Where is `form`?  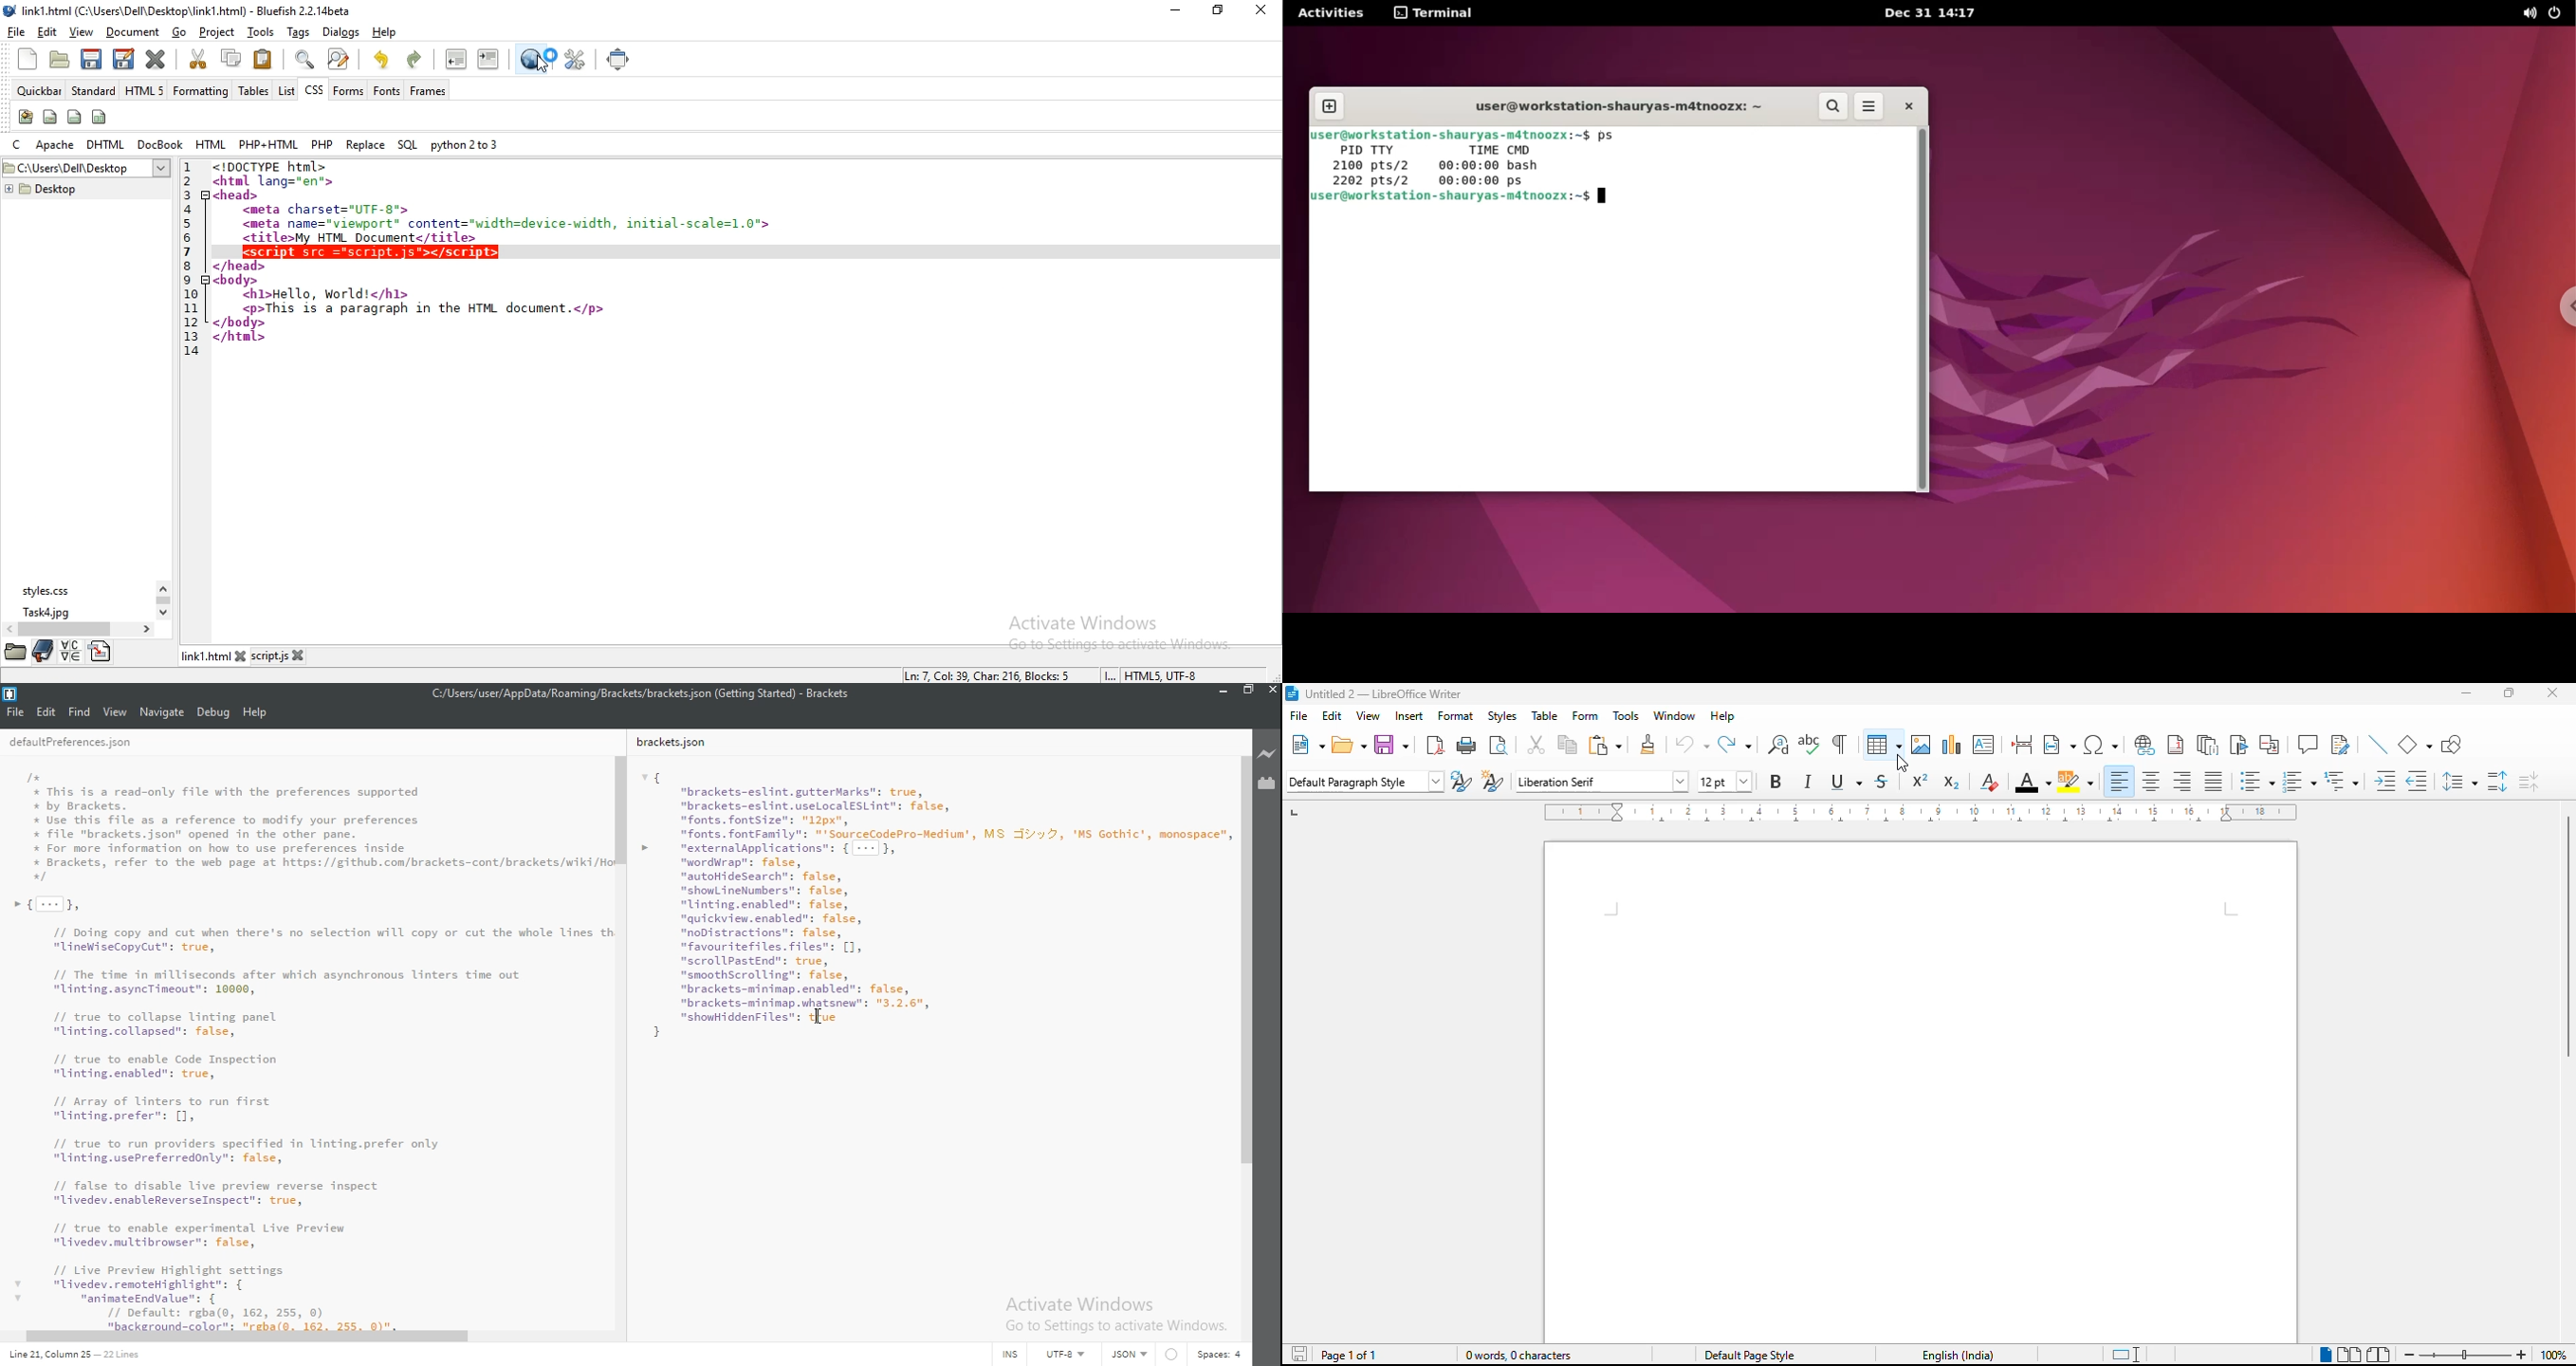
form is located at coordinates (1584, 716).